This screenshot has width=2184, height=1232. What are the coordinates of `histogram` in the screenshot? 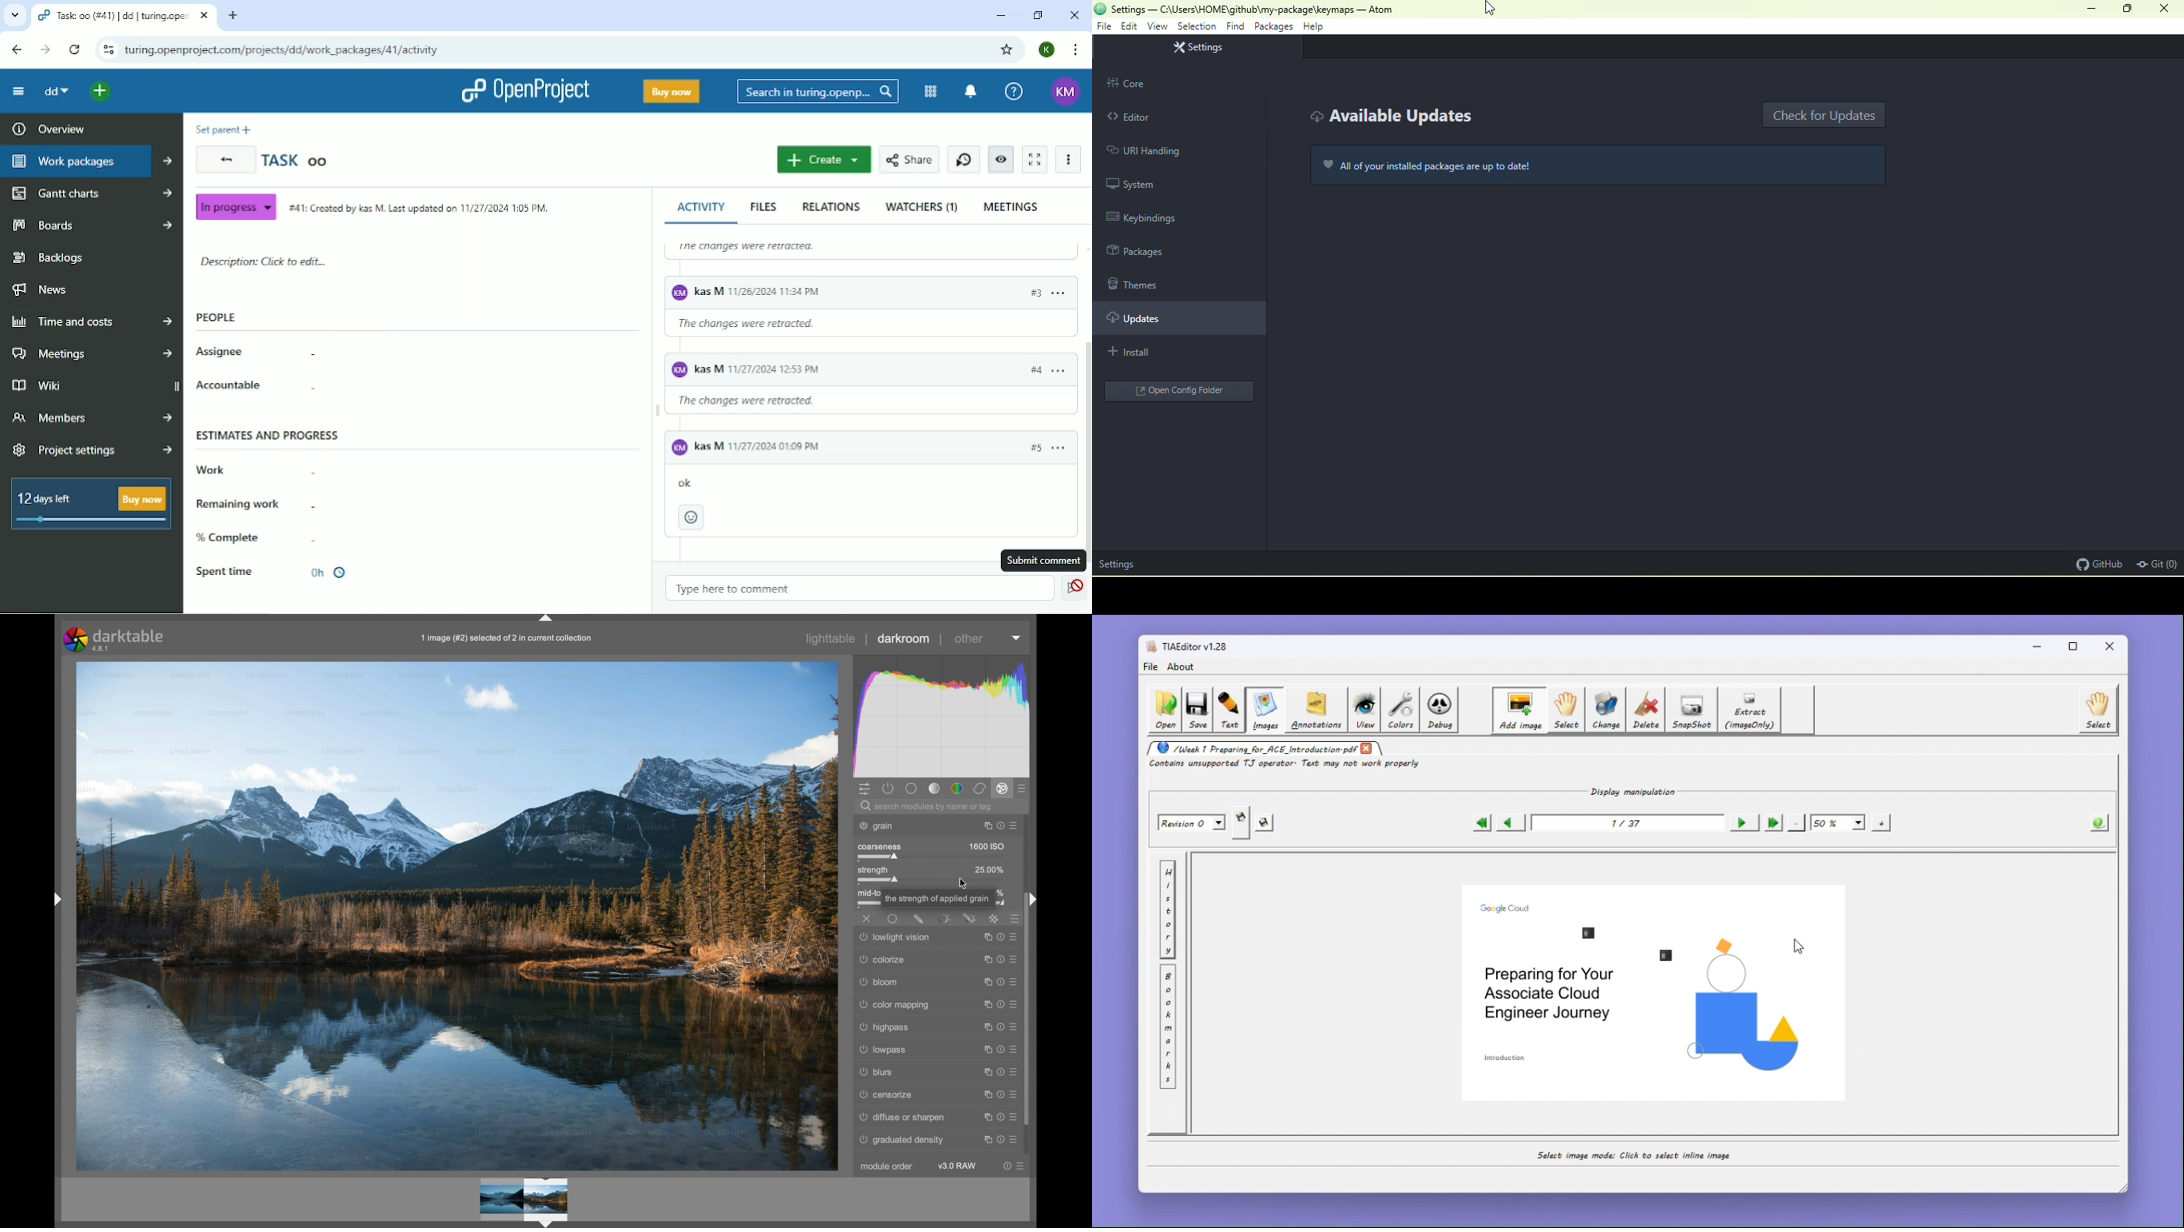 It's located at (940, 715).